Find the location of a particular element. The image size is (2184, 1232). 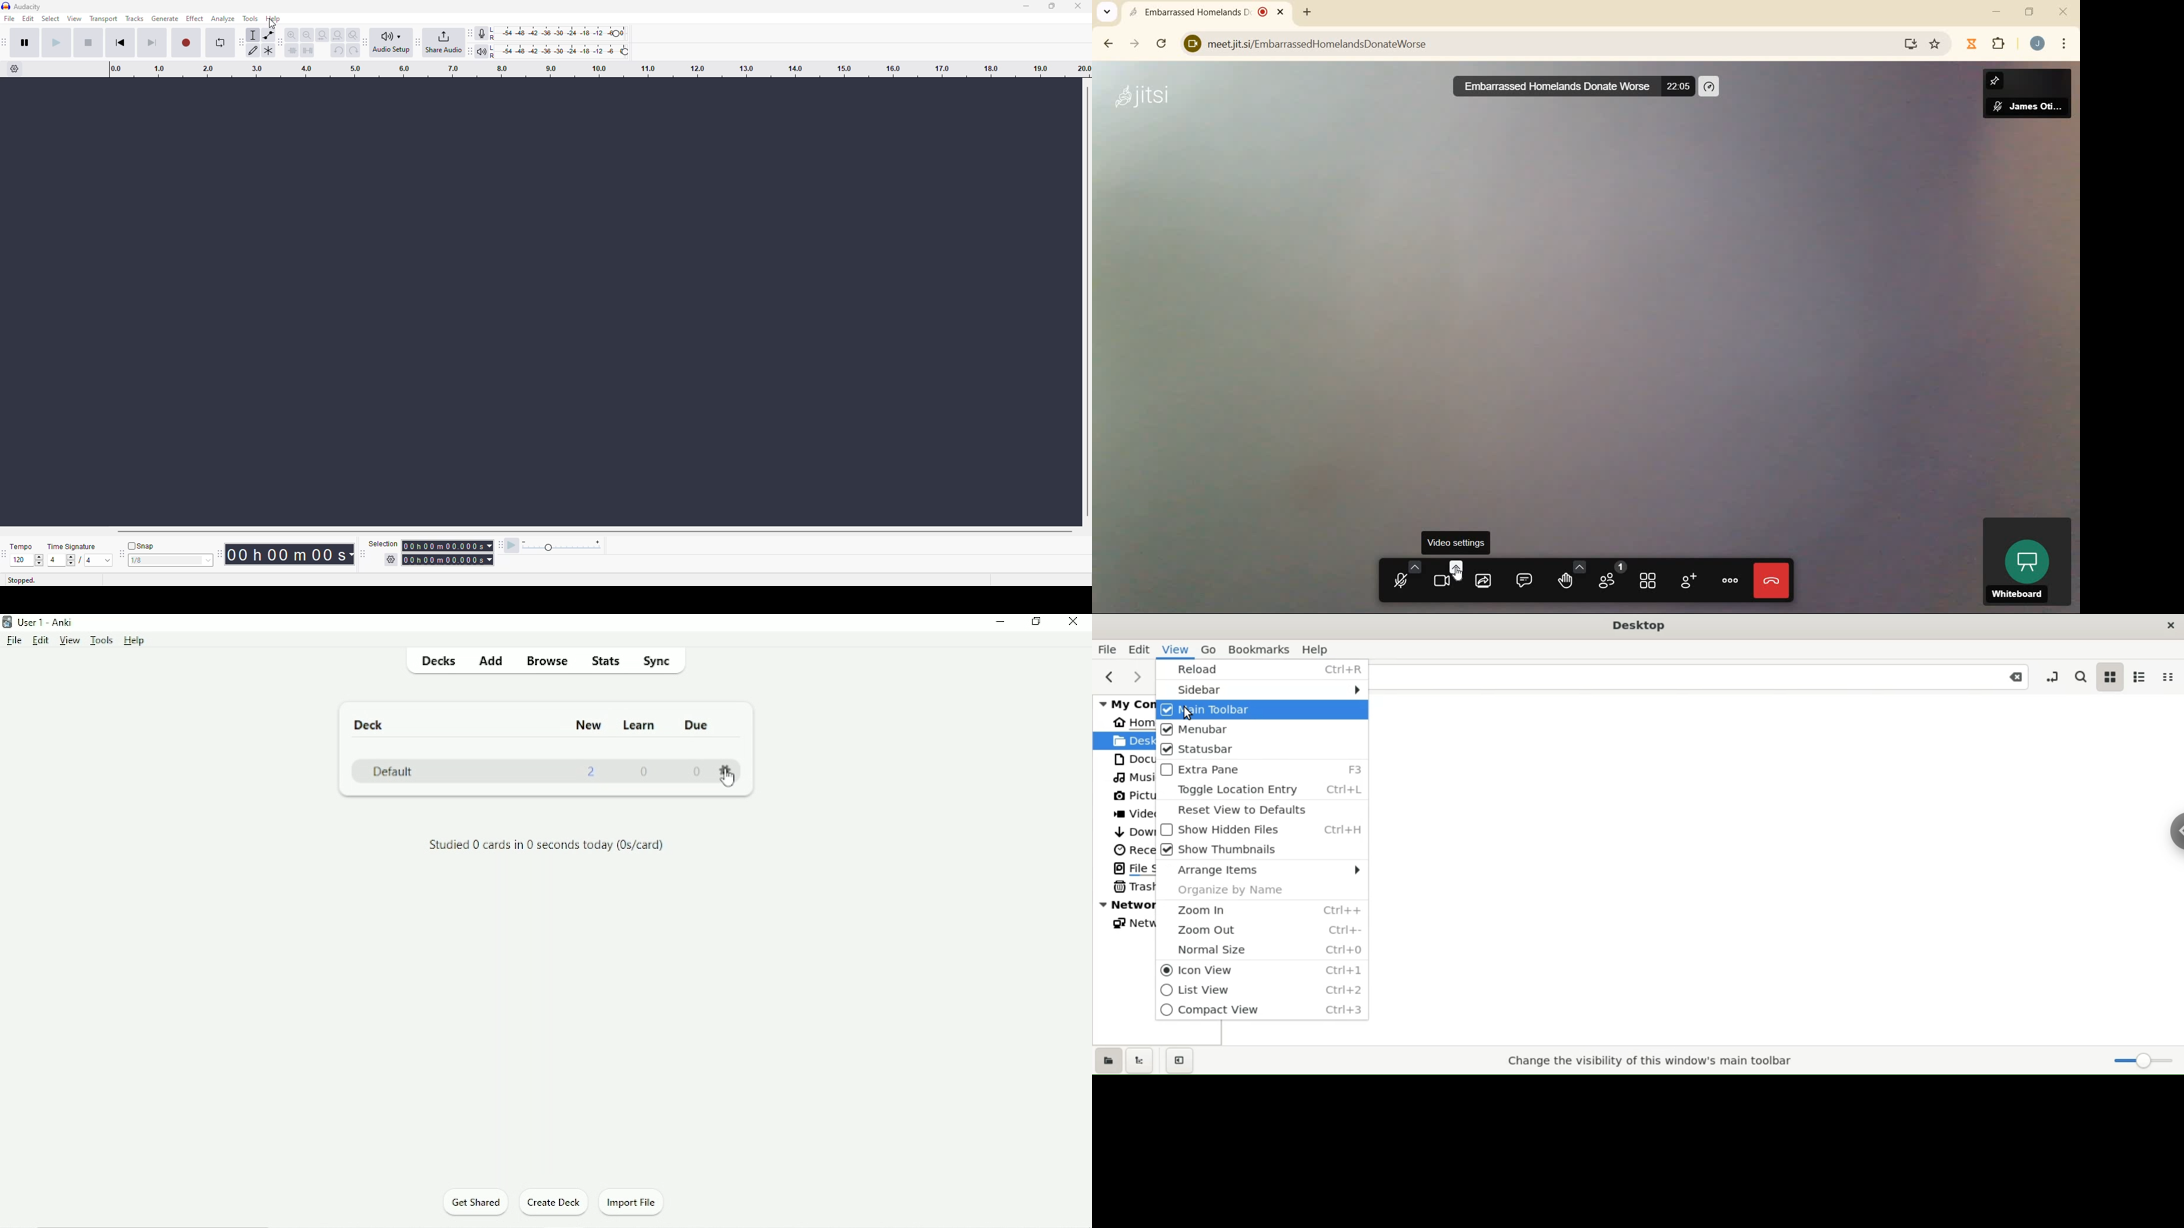

audacity is located at coordinates (28, 6).